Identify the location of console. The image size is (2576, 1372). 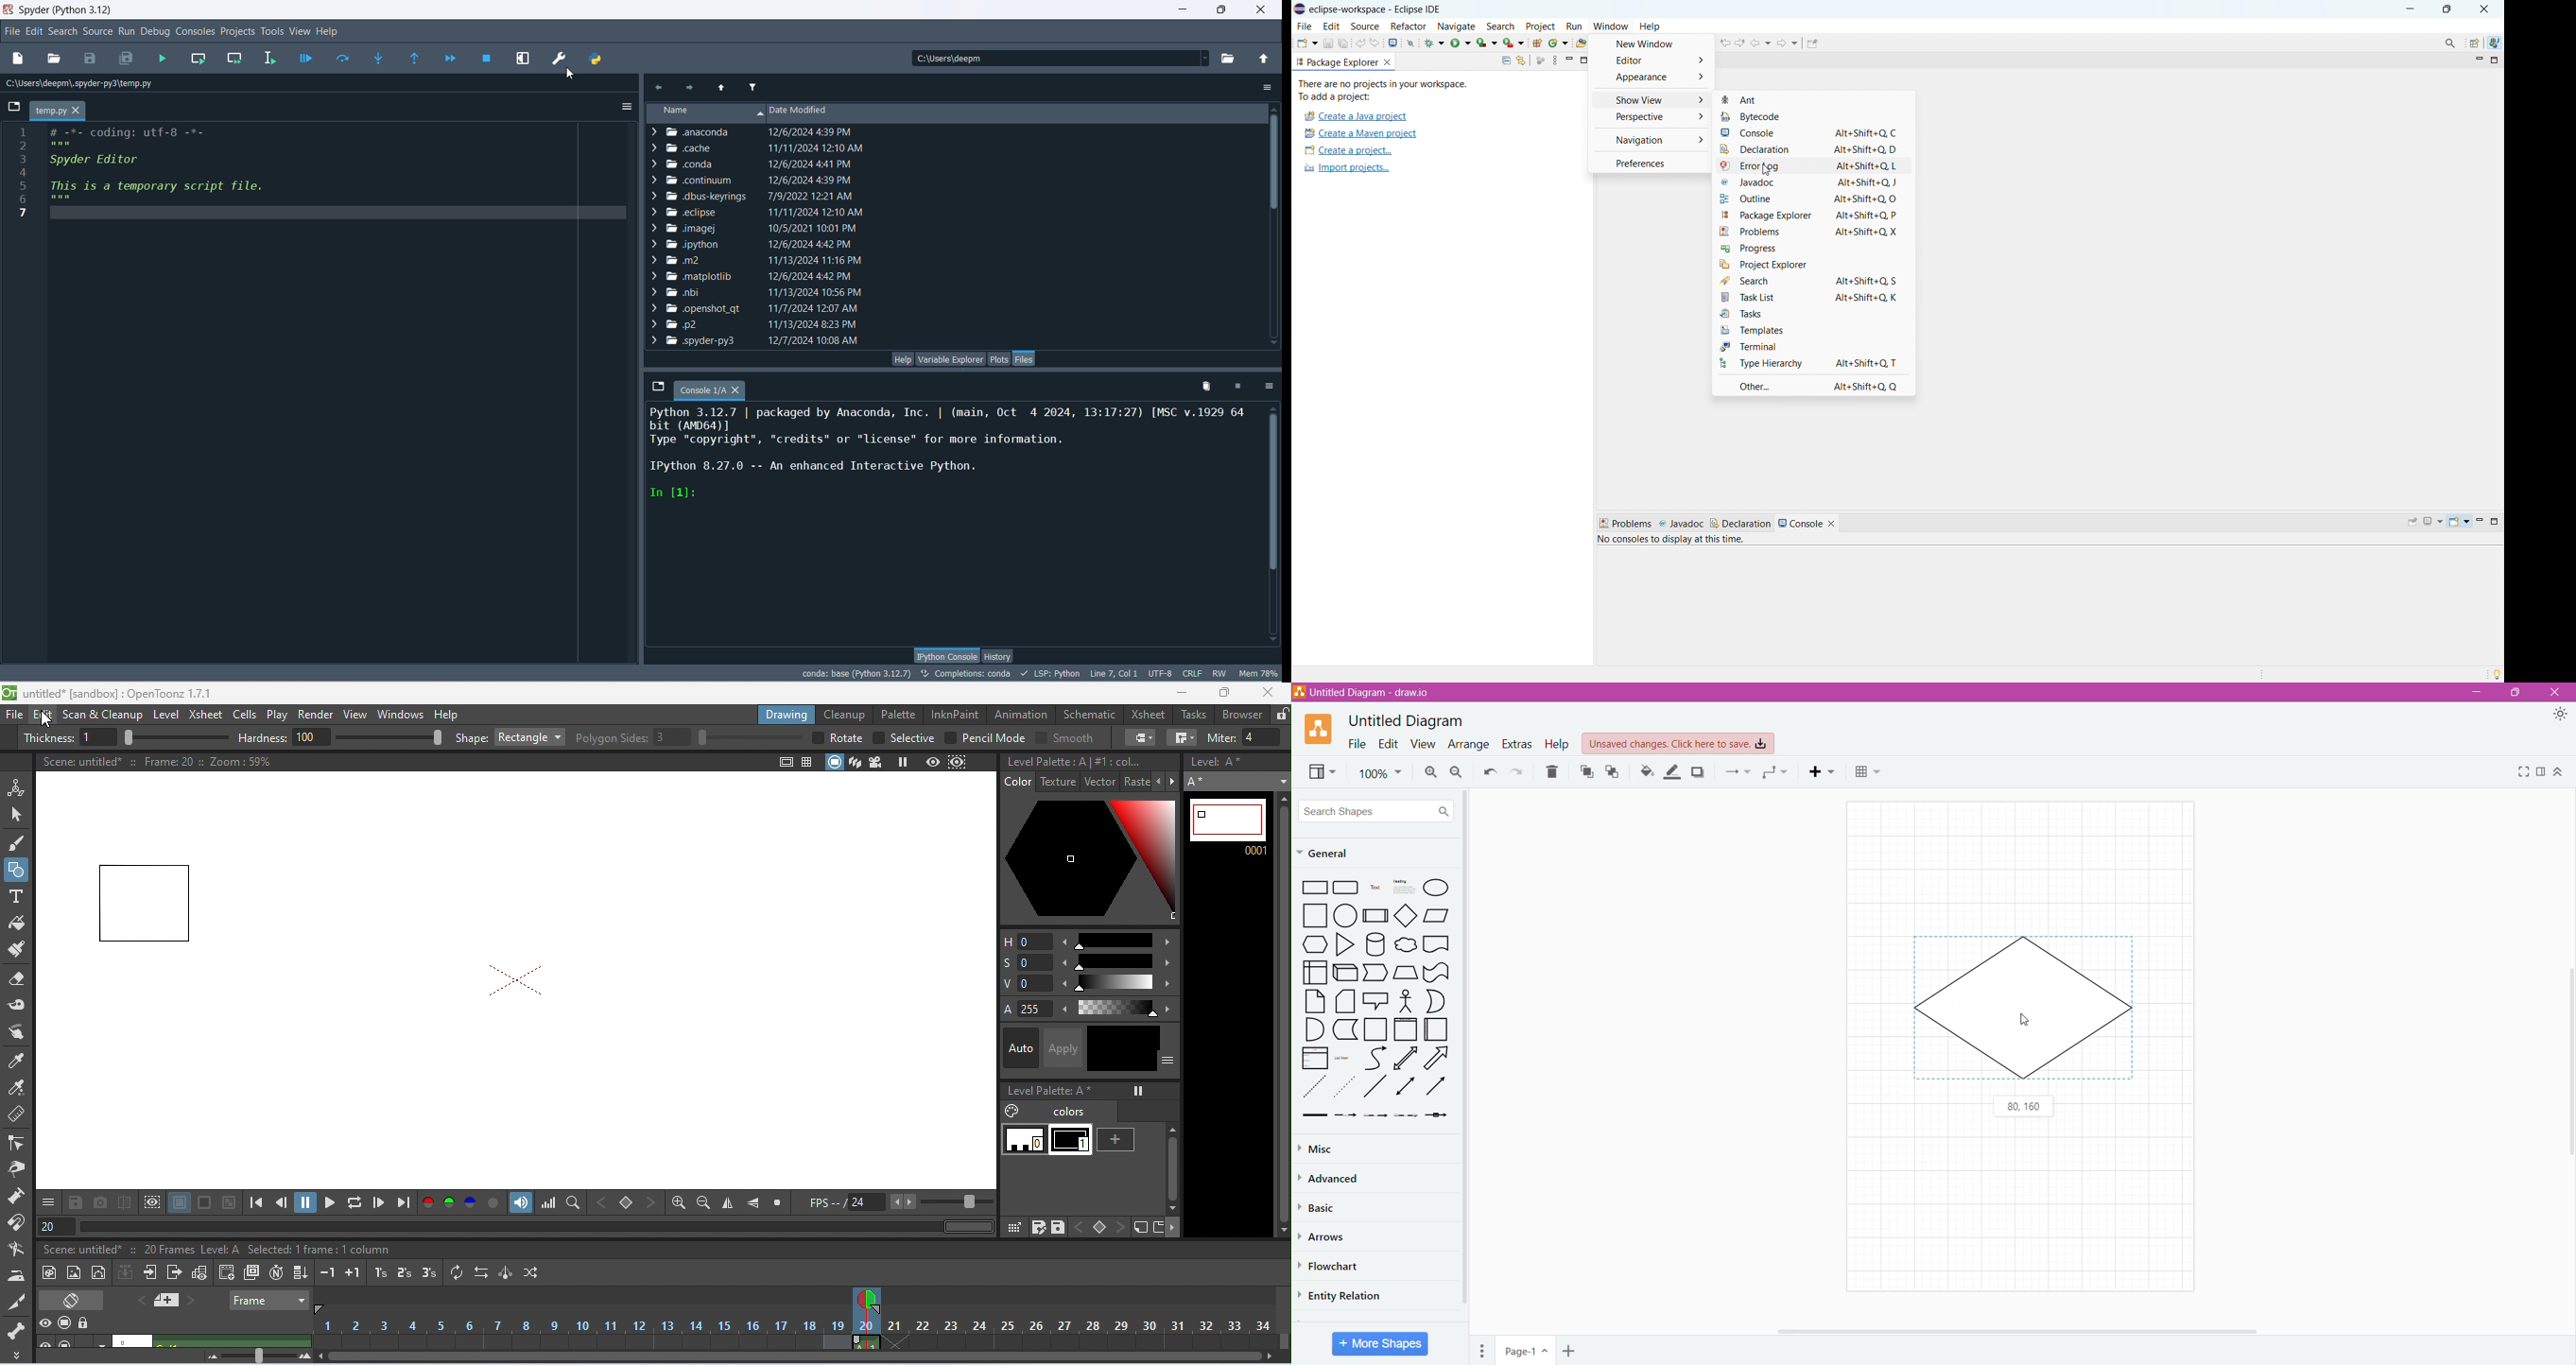
(710, 391).